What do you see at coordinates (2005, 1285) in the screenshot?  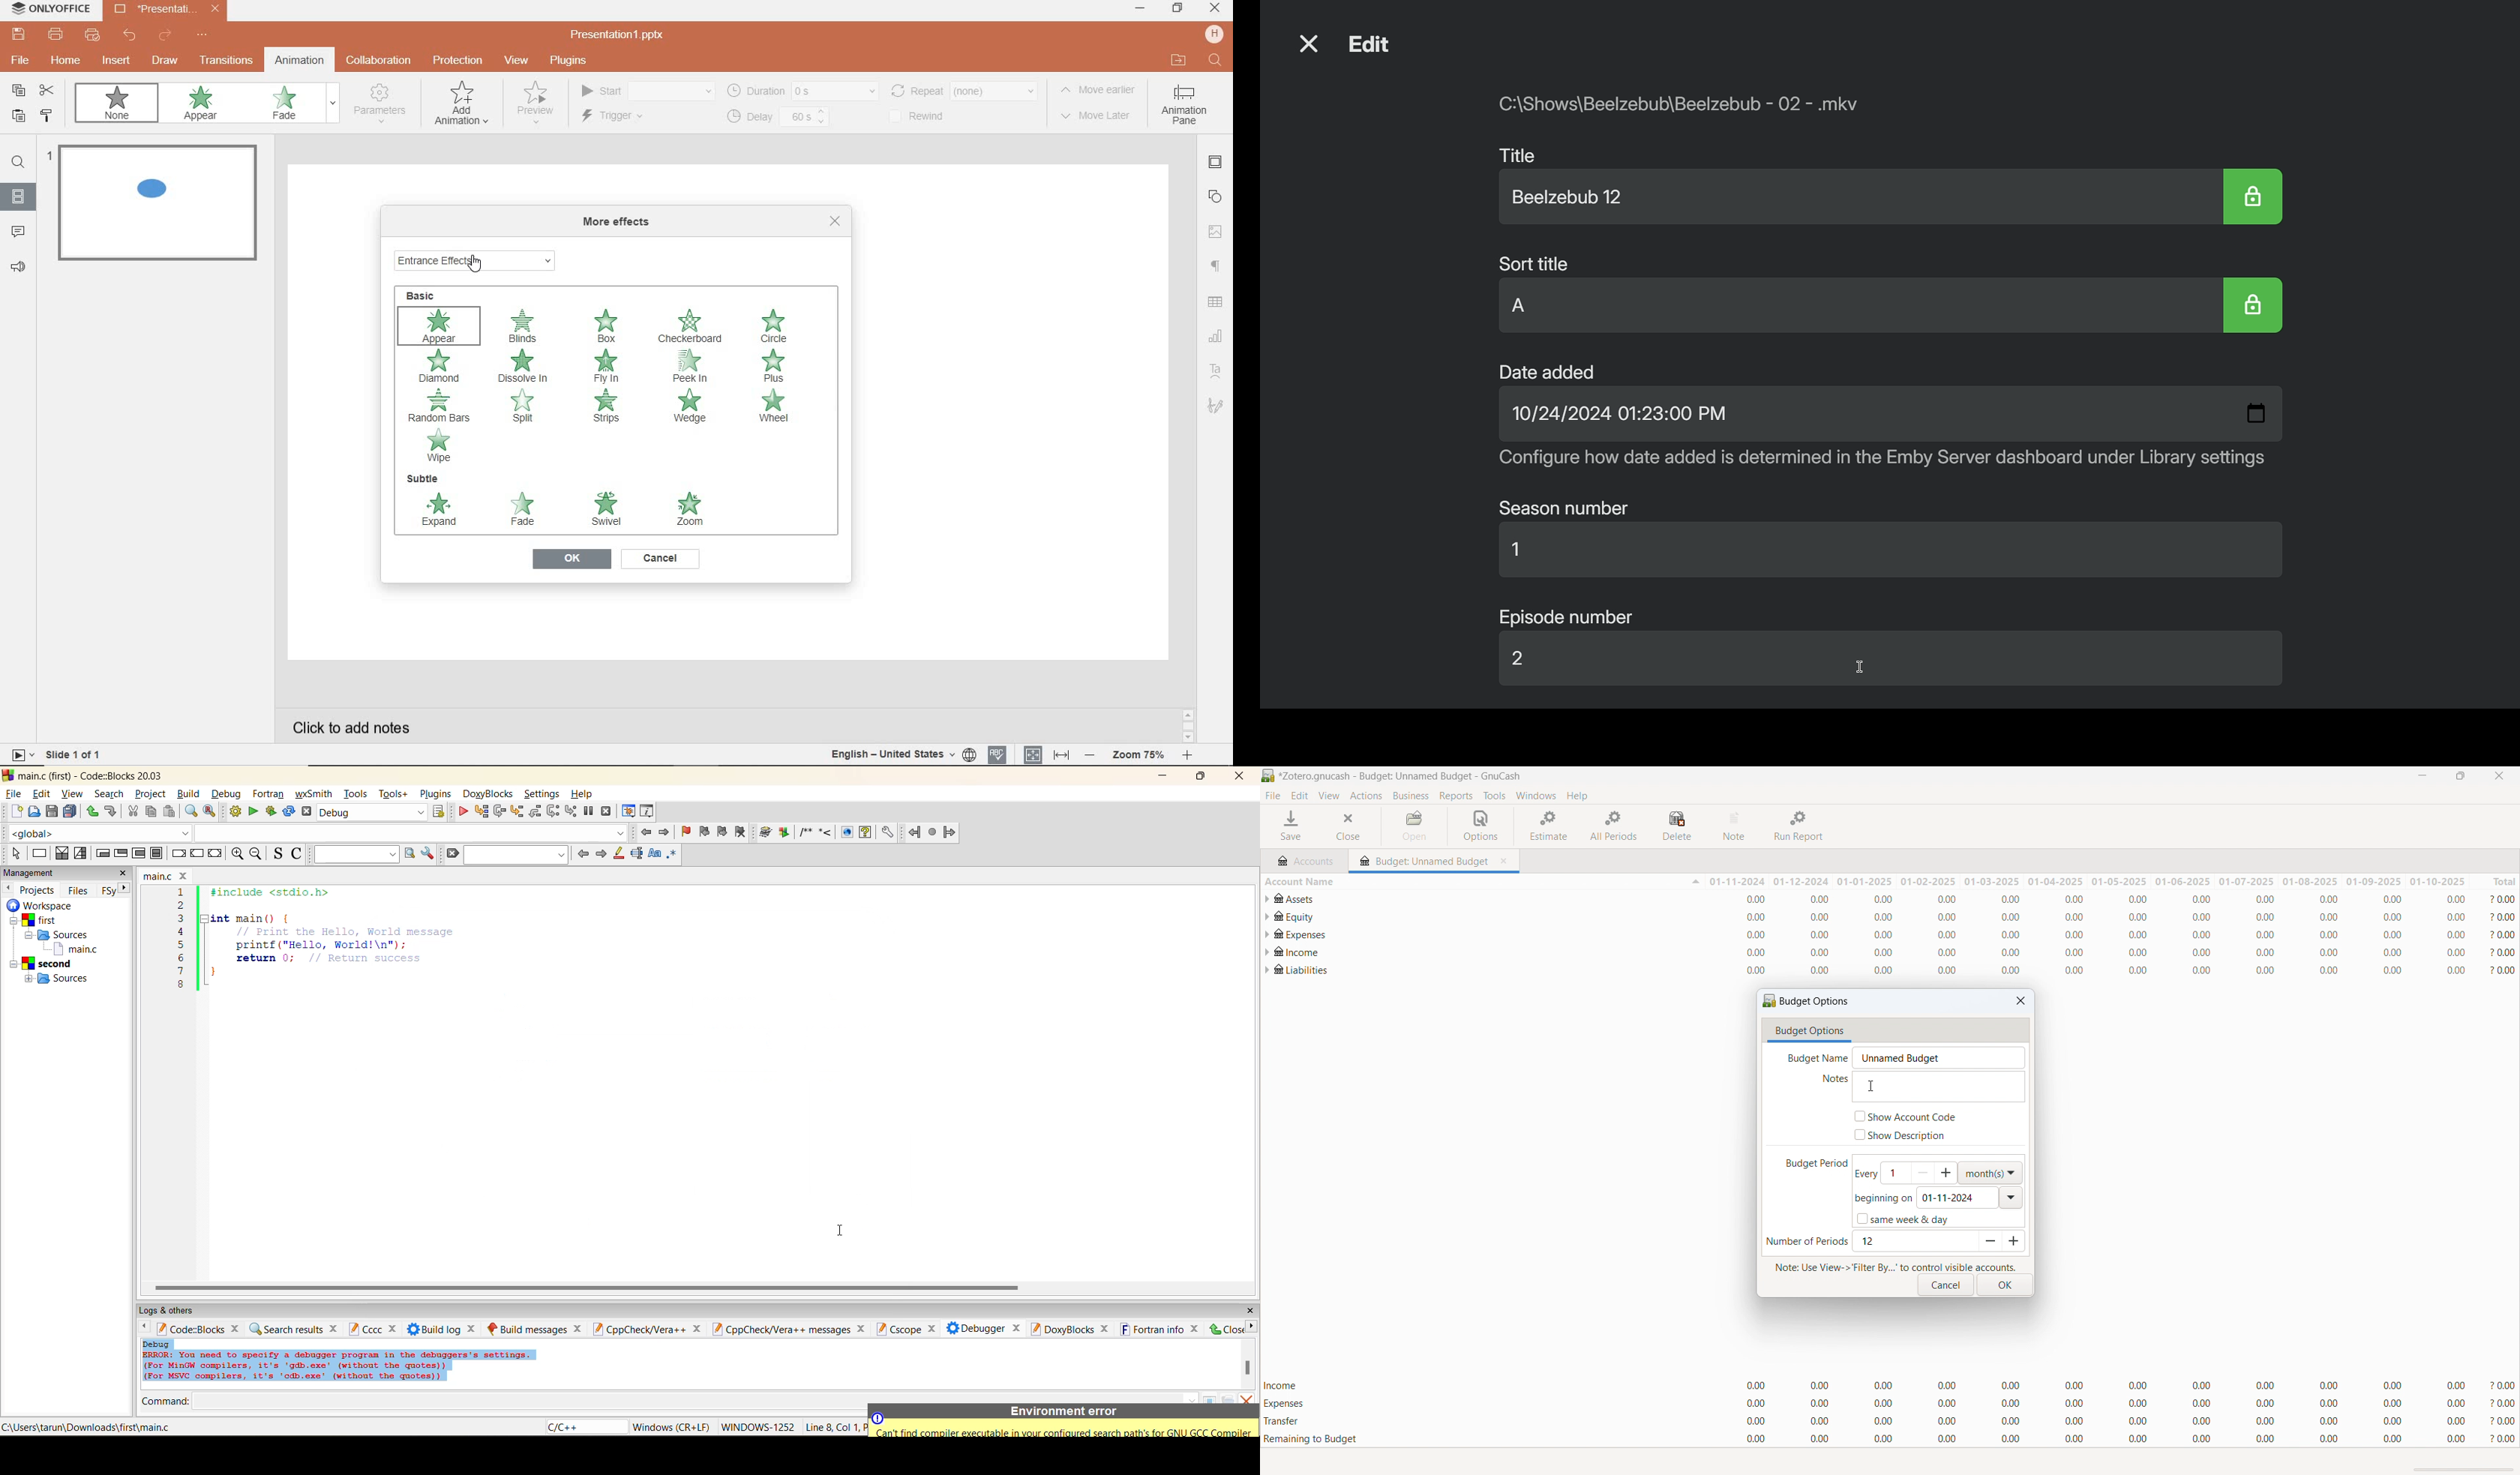 I see `ok` at bounding box center [2005, 1285].